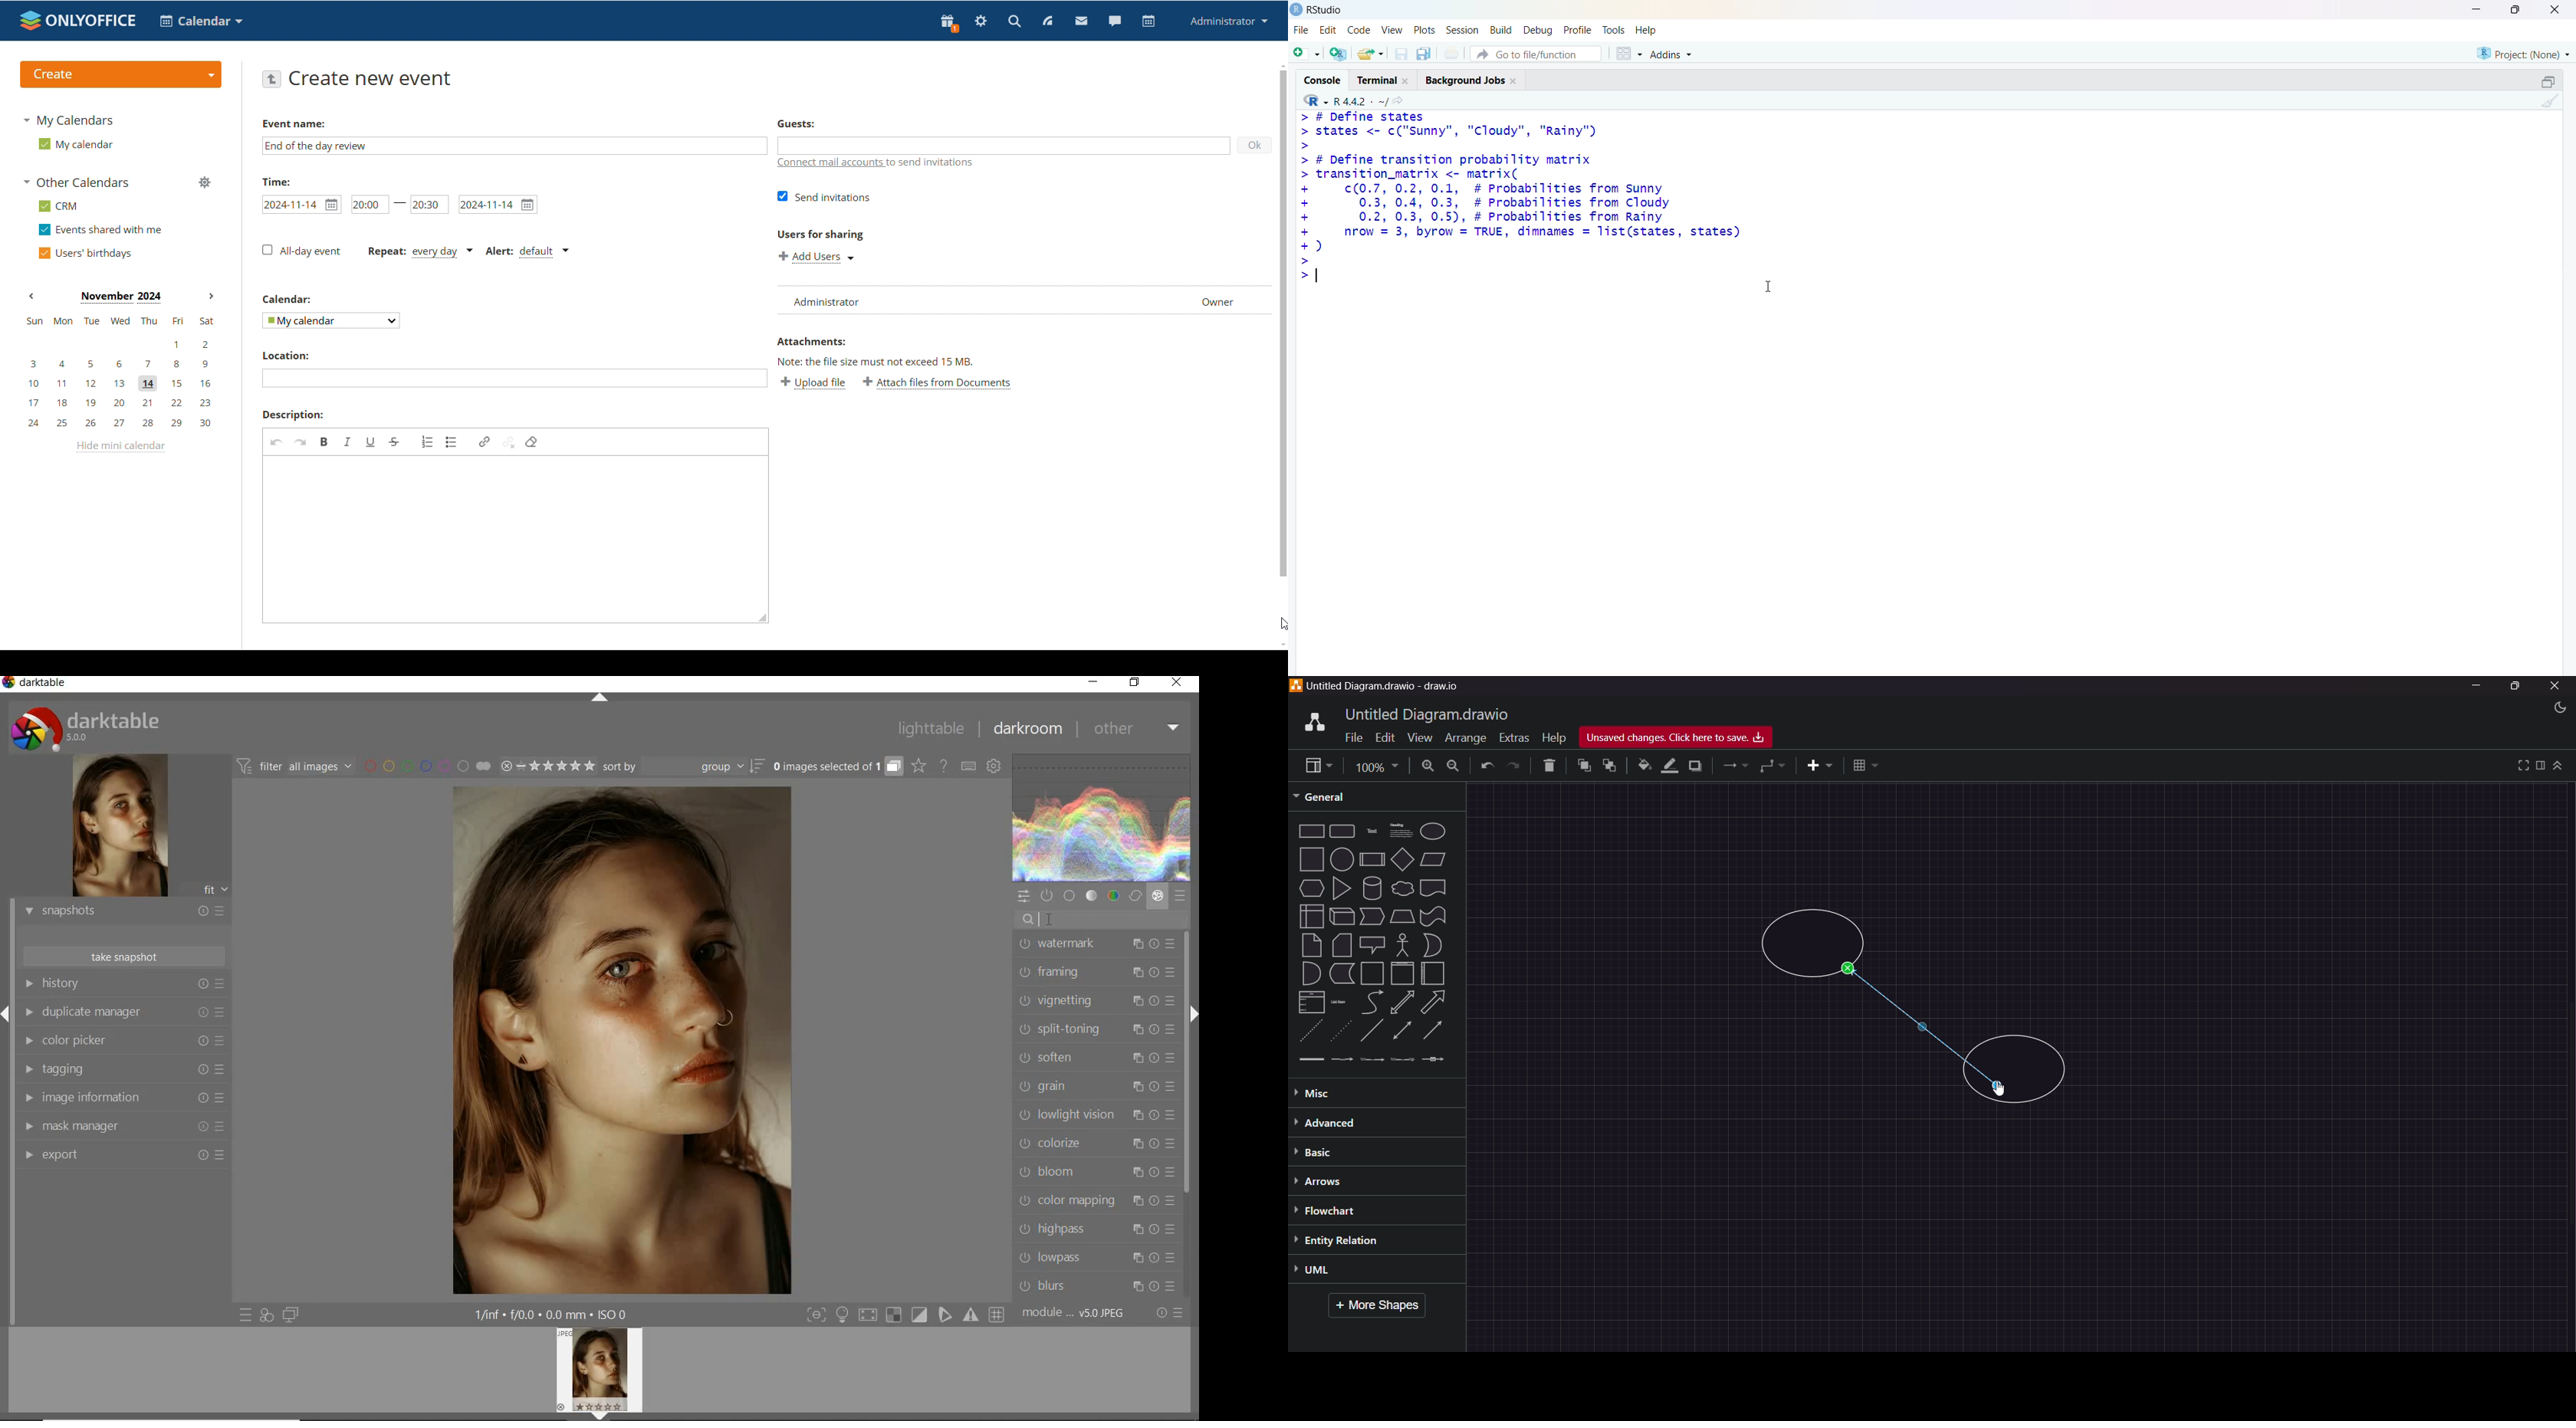 The image size is (2576, 1428). I want to click on framing, so click(1096, 974).